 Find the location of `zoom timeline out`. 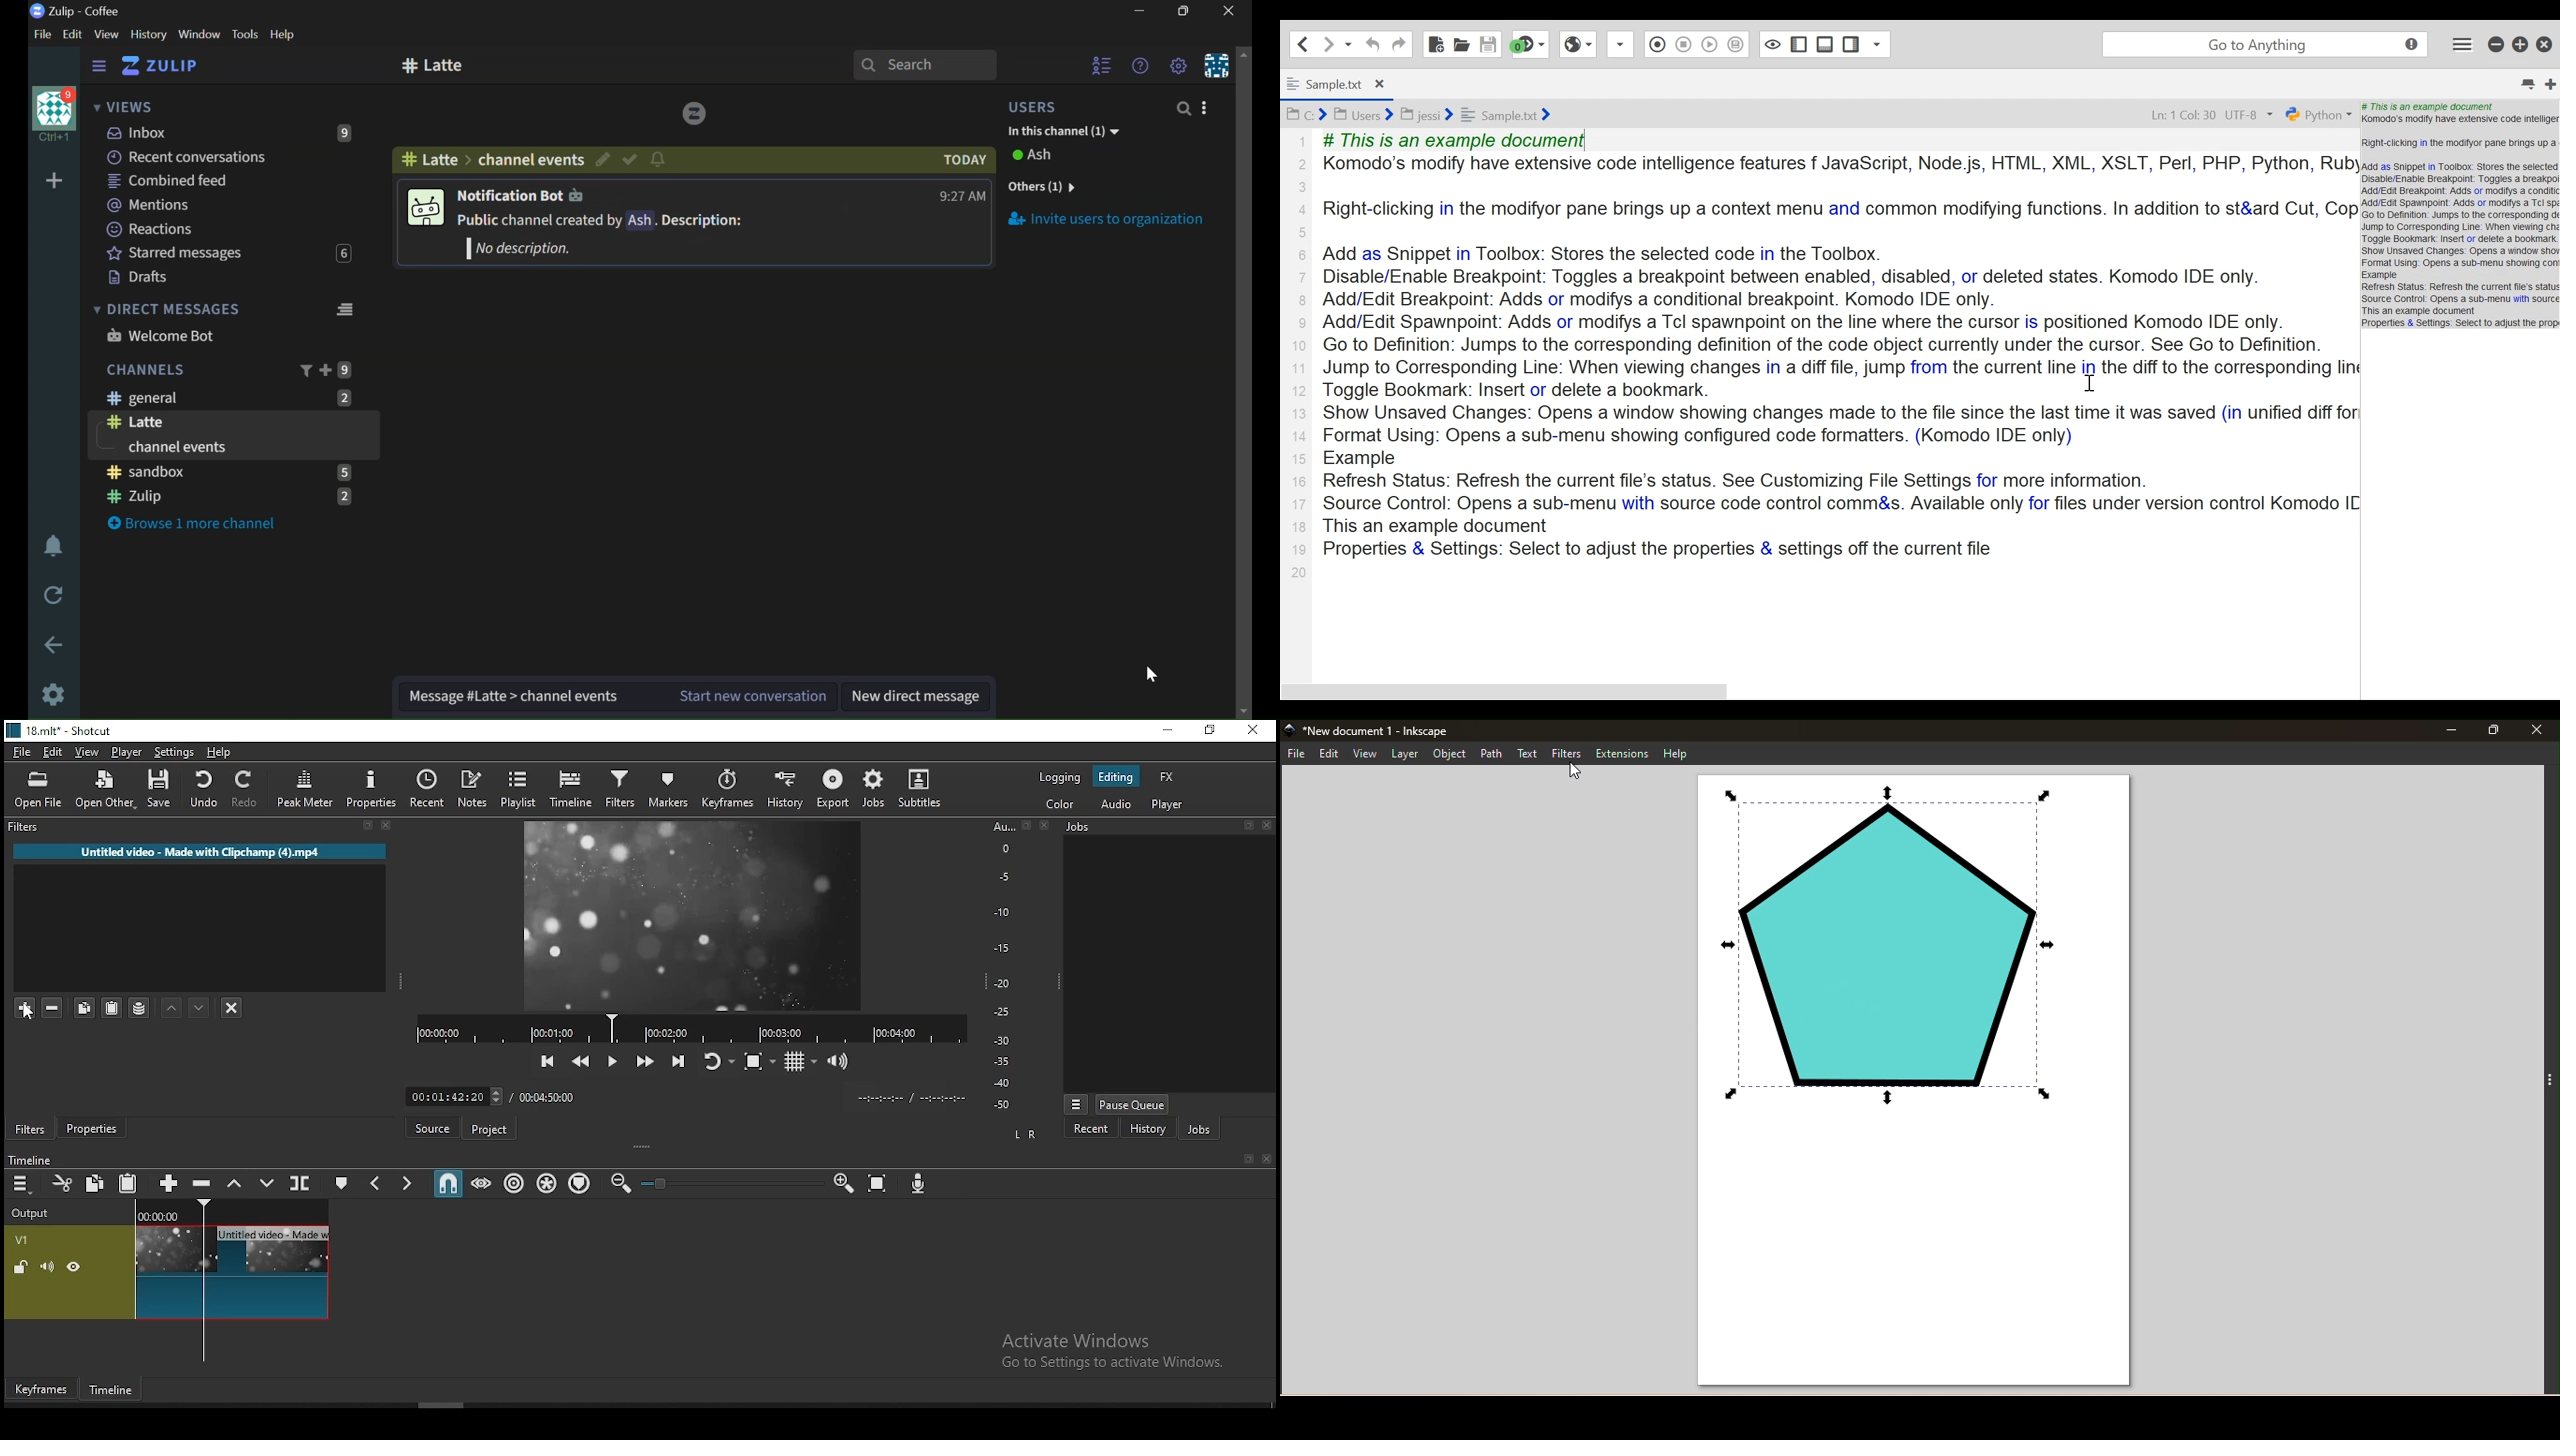

zoom timeline out is located at coordinates (620, 1183).